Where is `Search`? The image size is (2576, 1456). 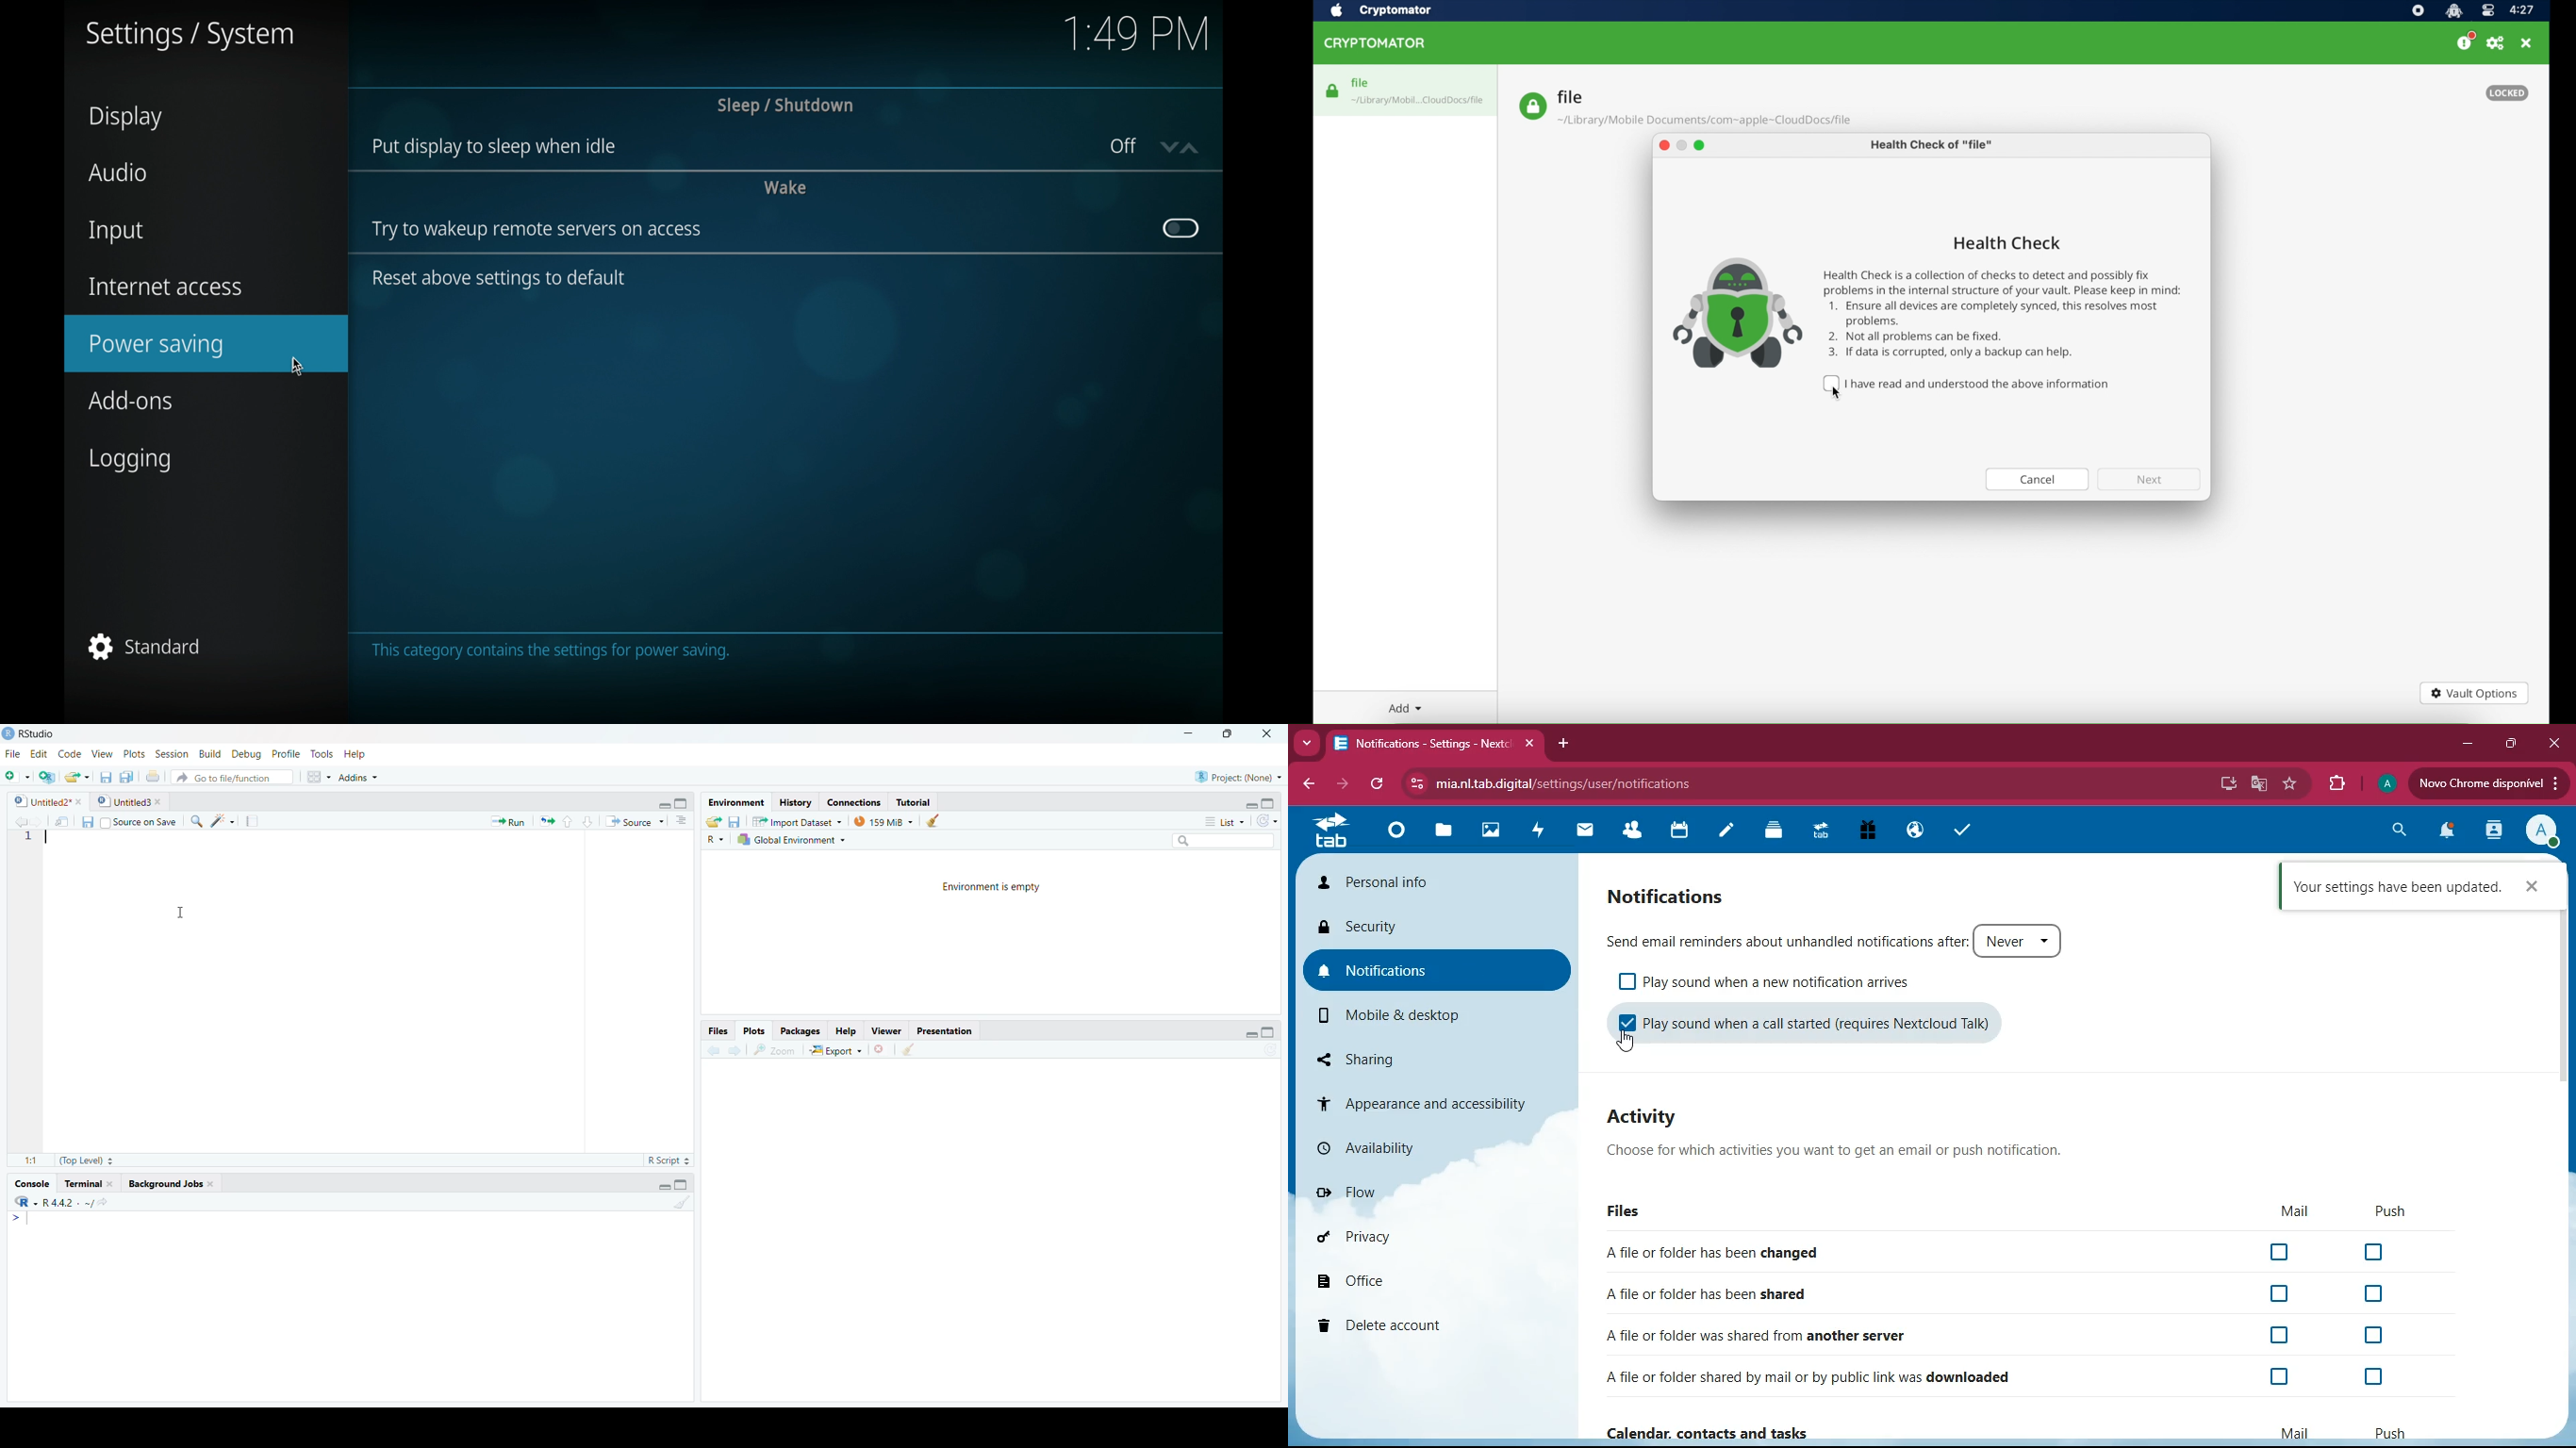
Search is located at coordinates (1222, 840).